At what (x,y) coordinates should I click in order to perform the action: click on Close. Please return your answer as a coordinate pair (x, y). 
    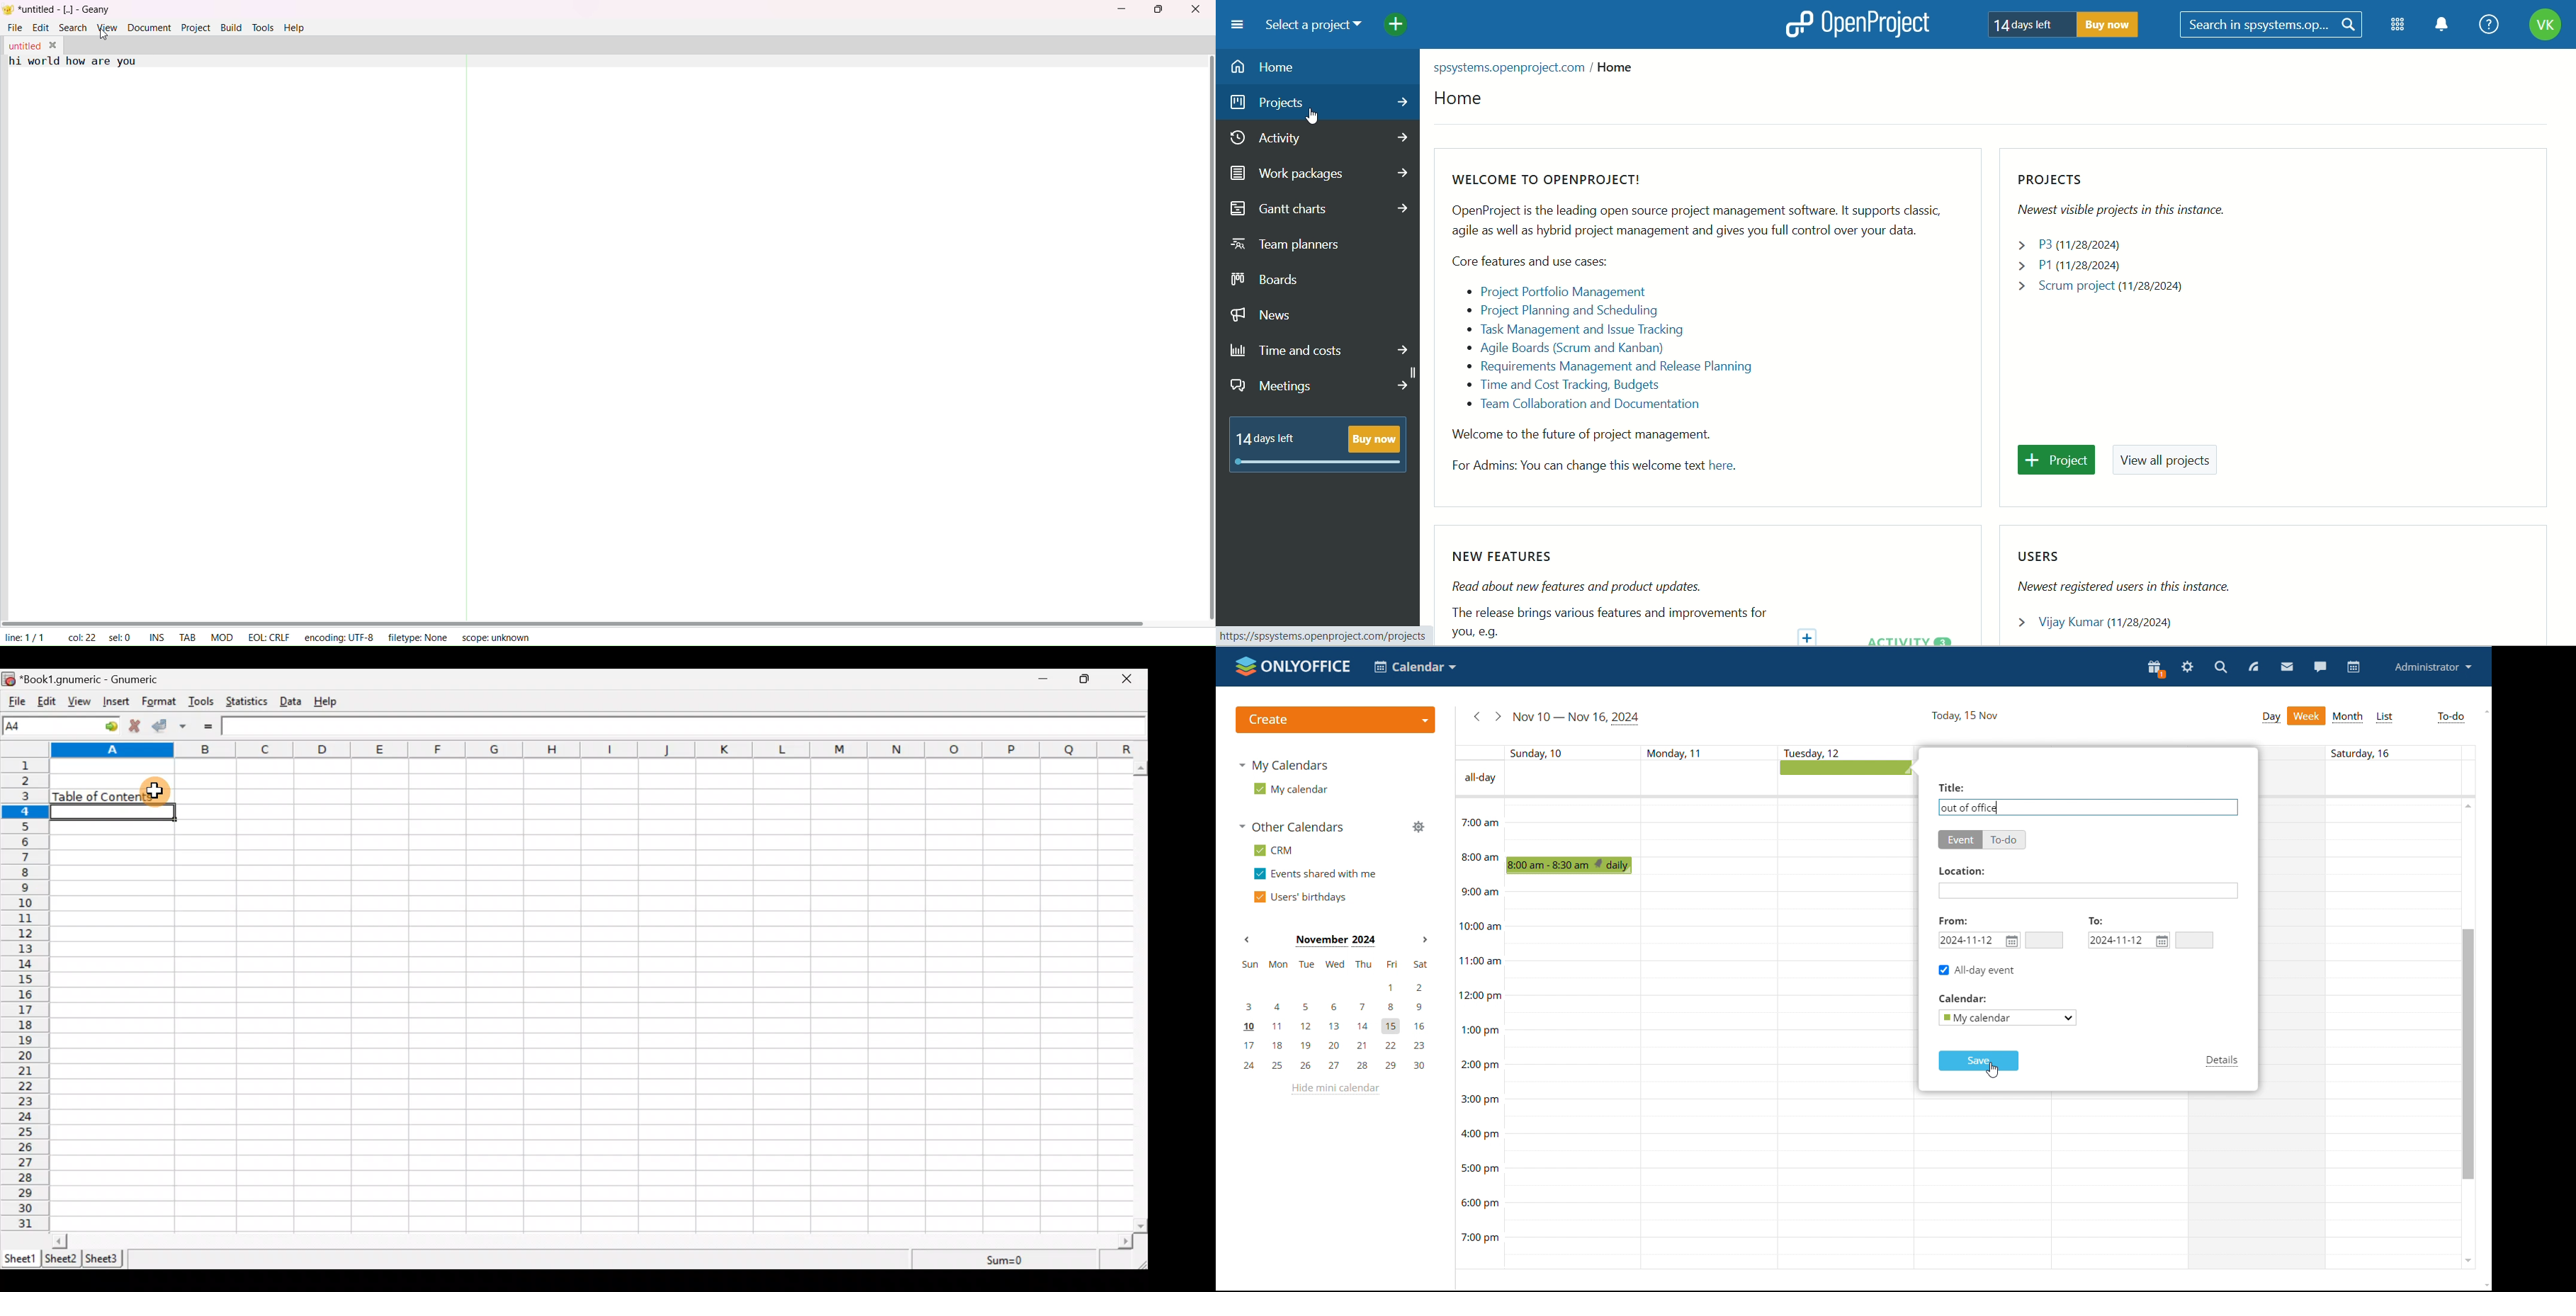
    Looking at the image, I should click on (1132, 679).